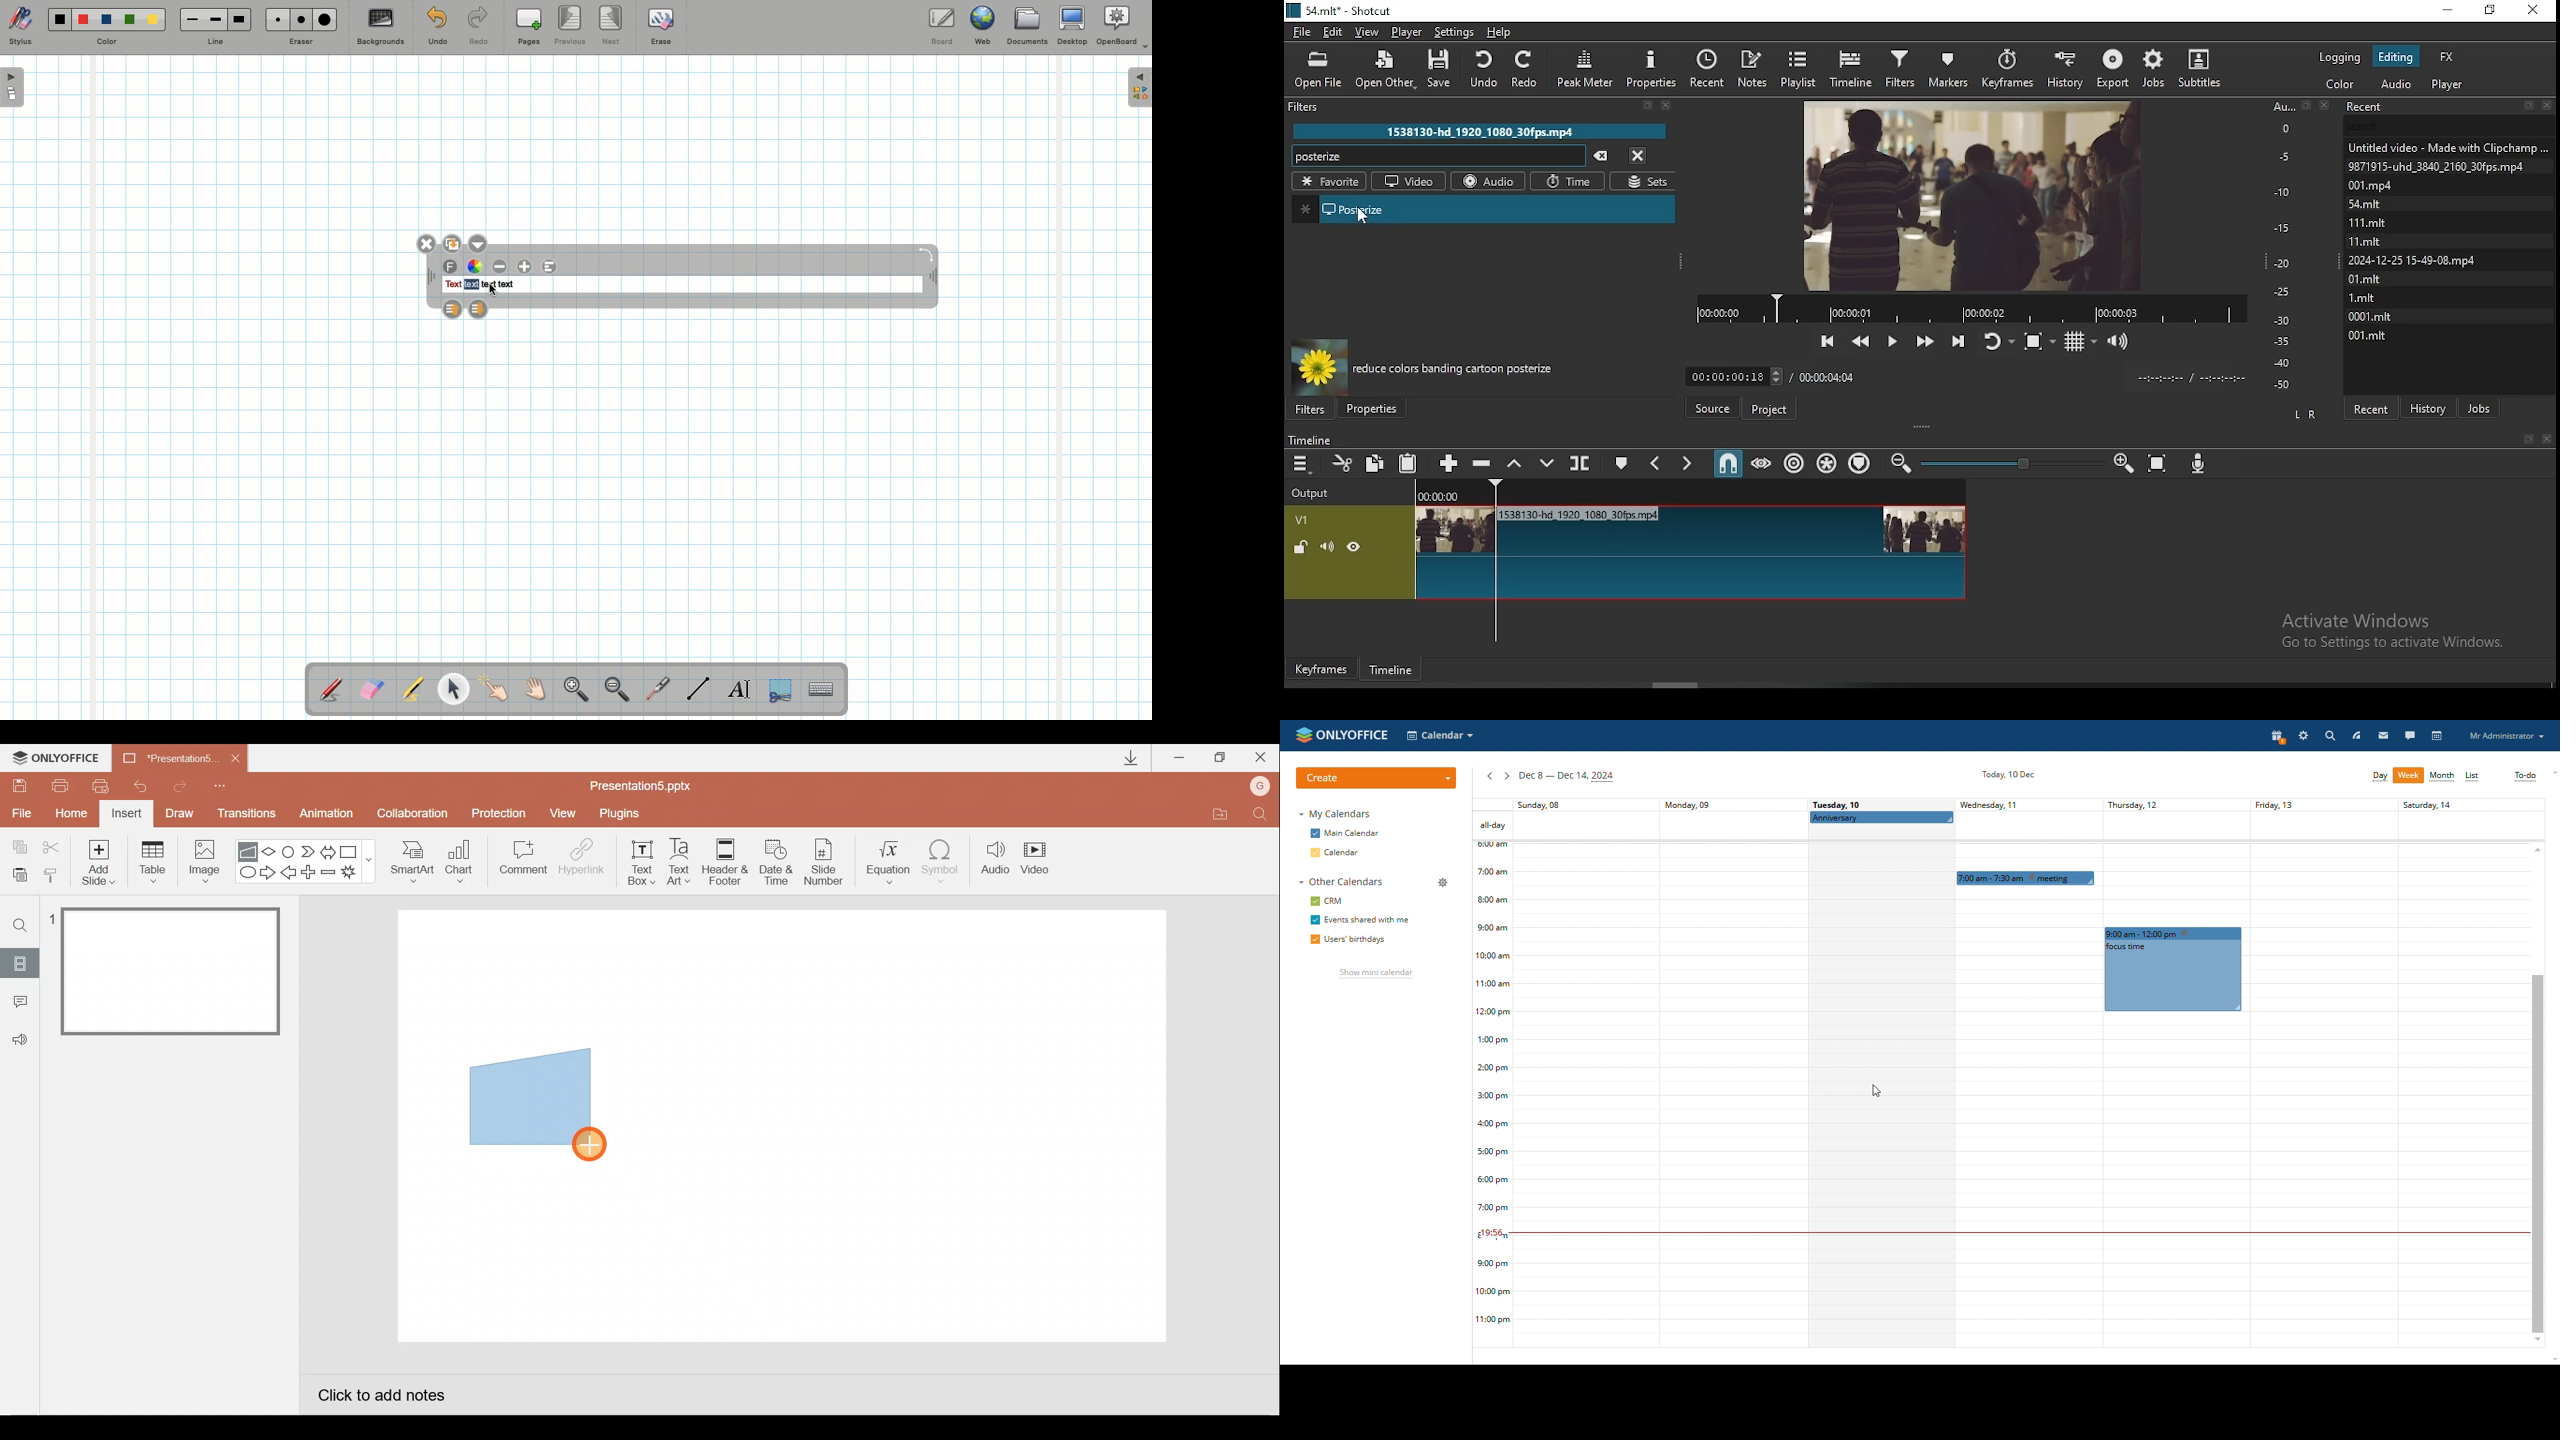 The image size is (2576, 1456). Describe the element at coordinates (1506, 776) in the screenshot. I see `next week` at that location.